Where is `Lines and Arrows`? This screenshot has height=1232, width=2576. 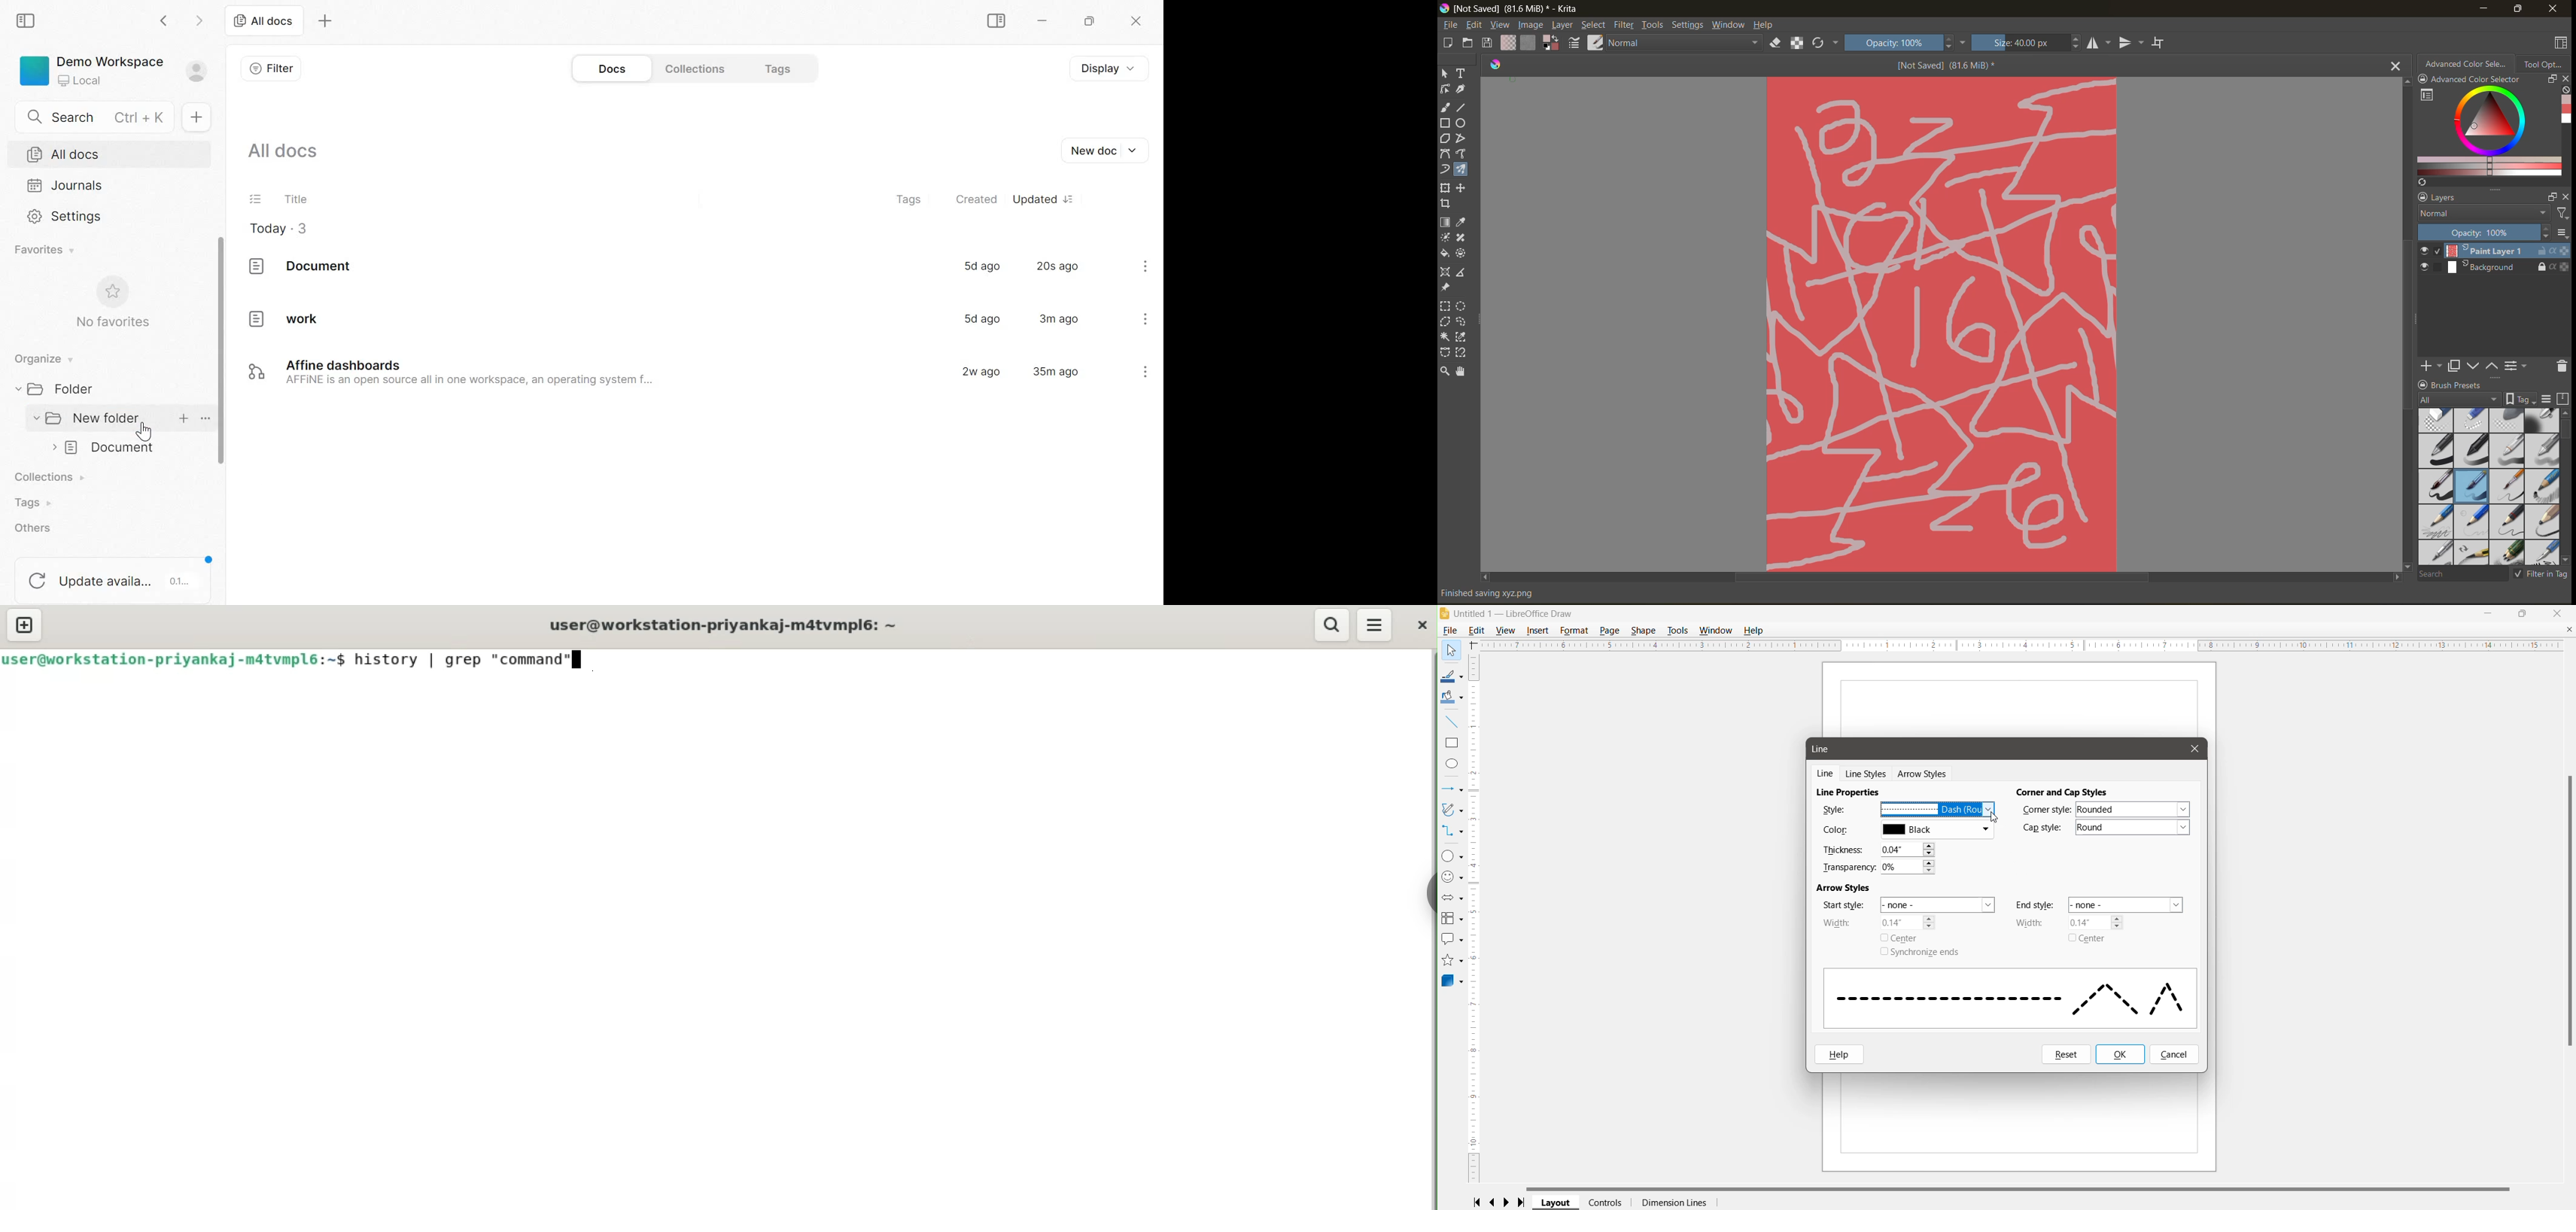
Lines and Arrows is located at coordinates (1452, 789).